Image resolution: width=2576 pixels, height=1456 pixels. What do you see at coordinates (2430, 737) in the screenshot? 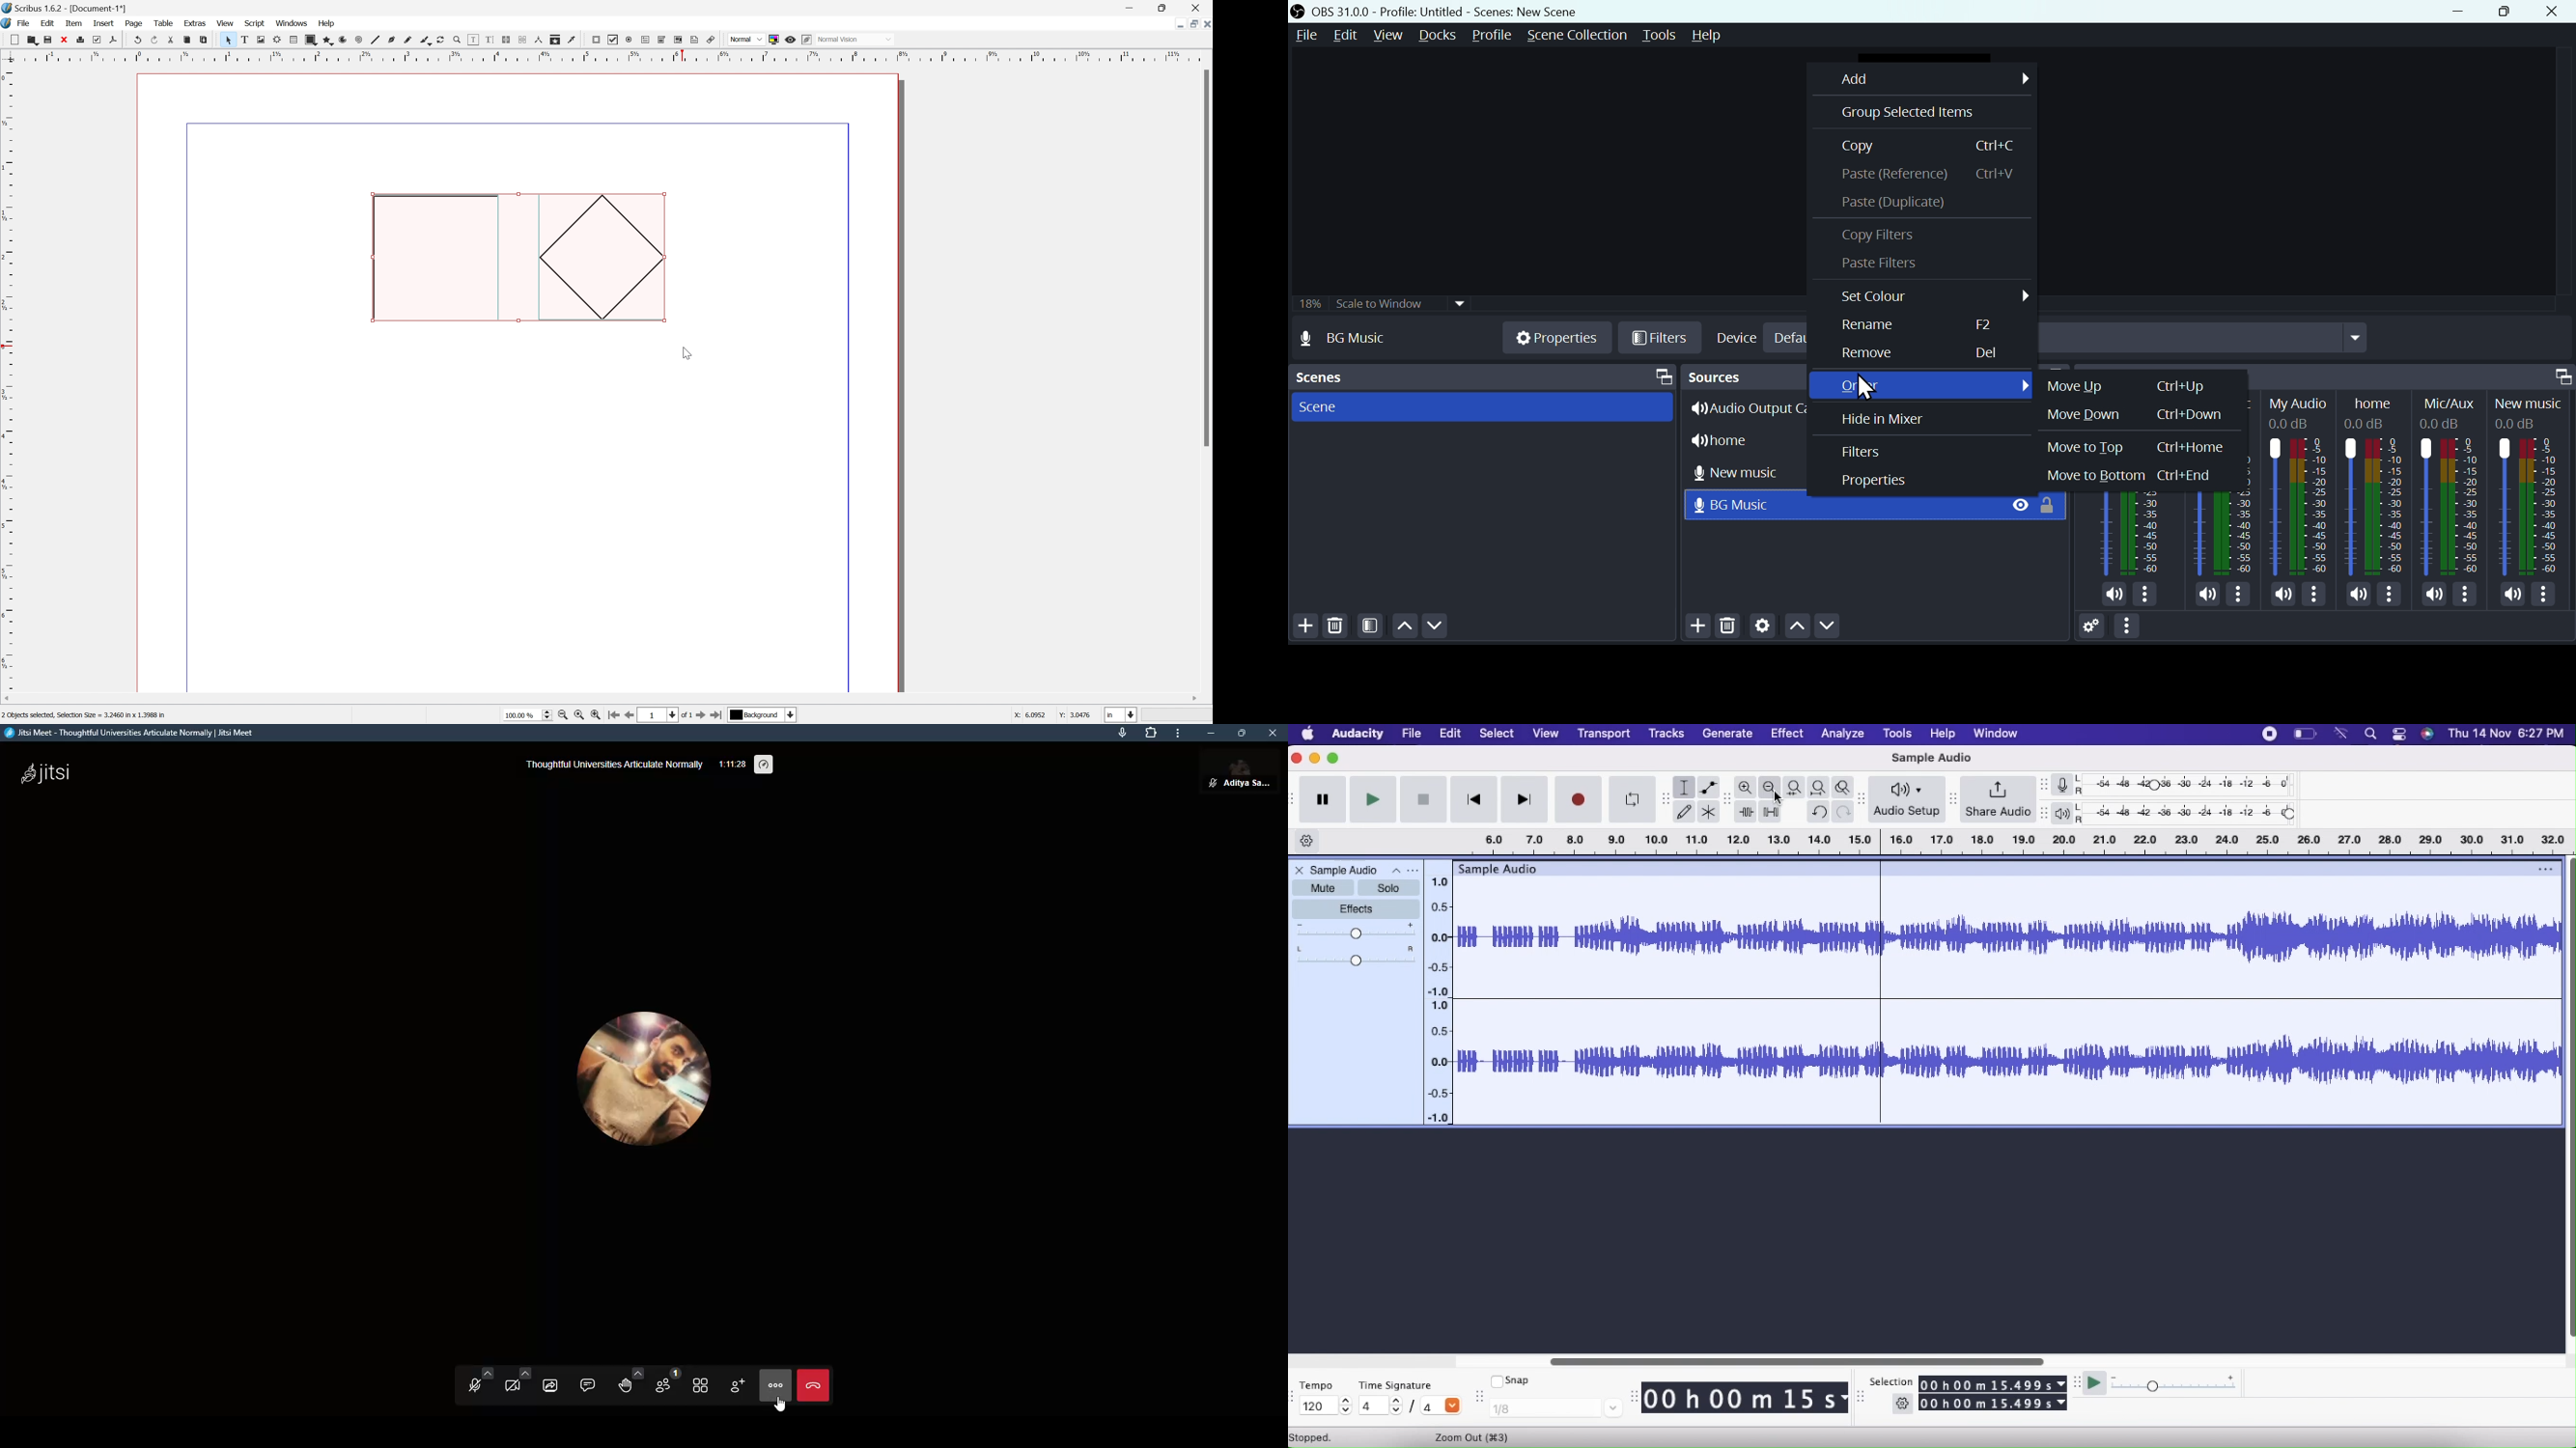
I see `siri` at bounding box center [2430, 737].